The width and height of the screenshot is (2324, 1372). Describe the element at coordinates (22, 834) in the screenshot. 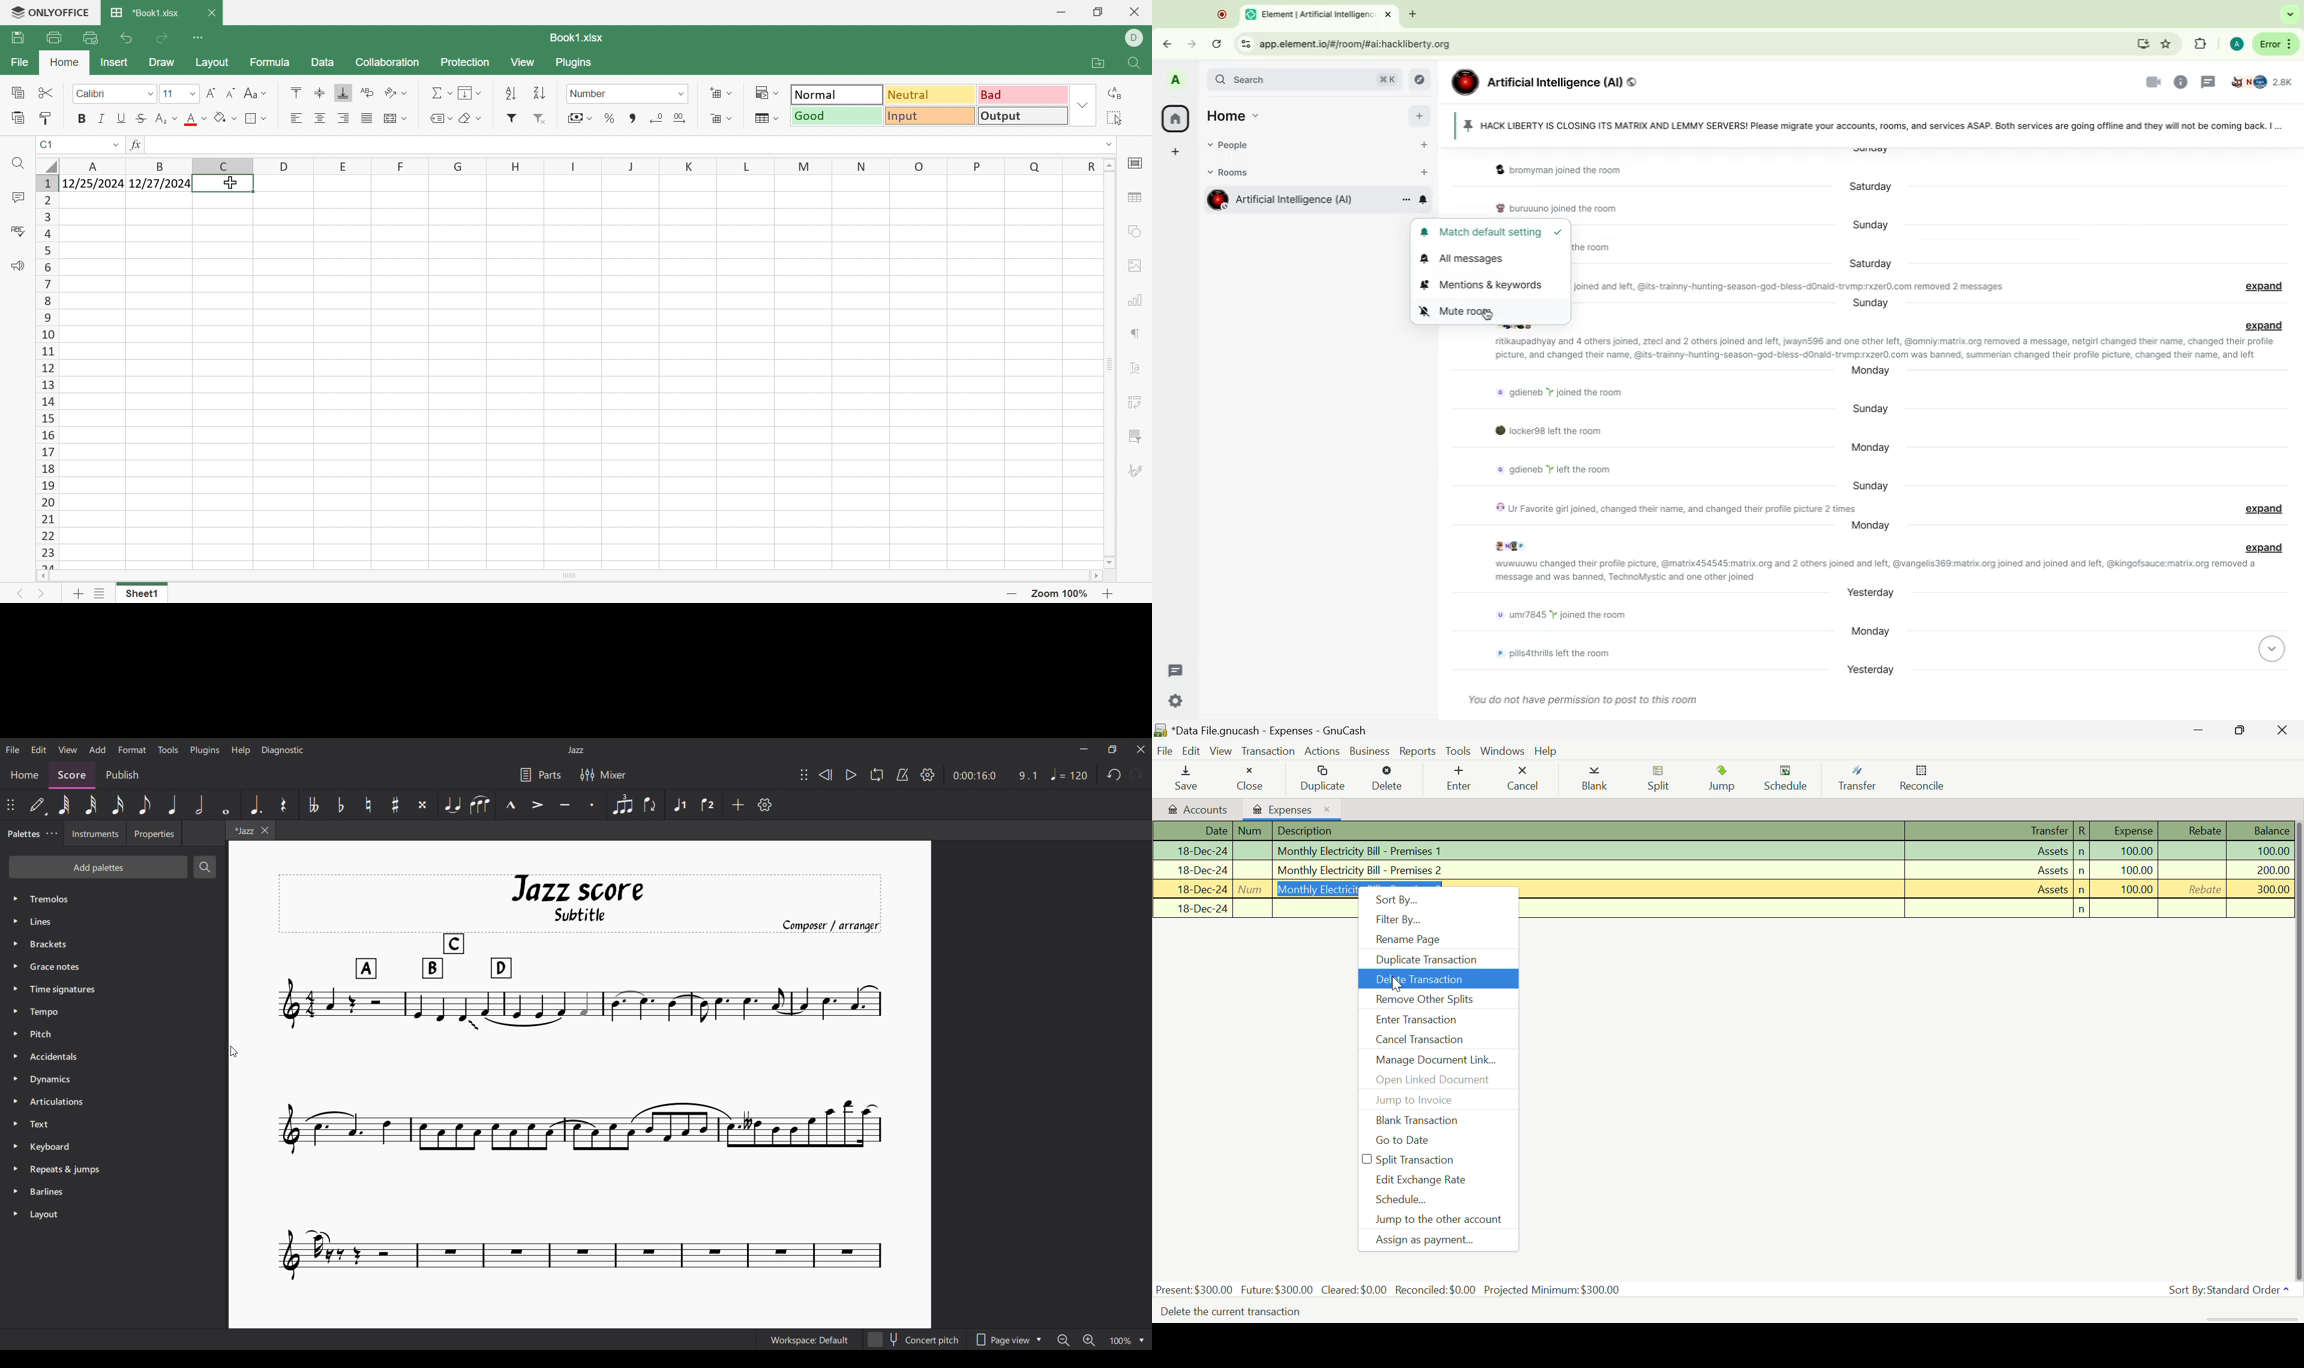

I see `Palettes` at that location.